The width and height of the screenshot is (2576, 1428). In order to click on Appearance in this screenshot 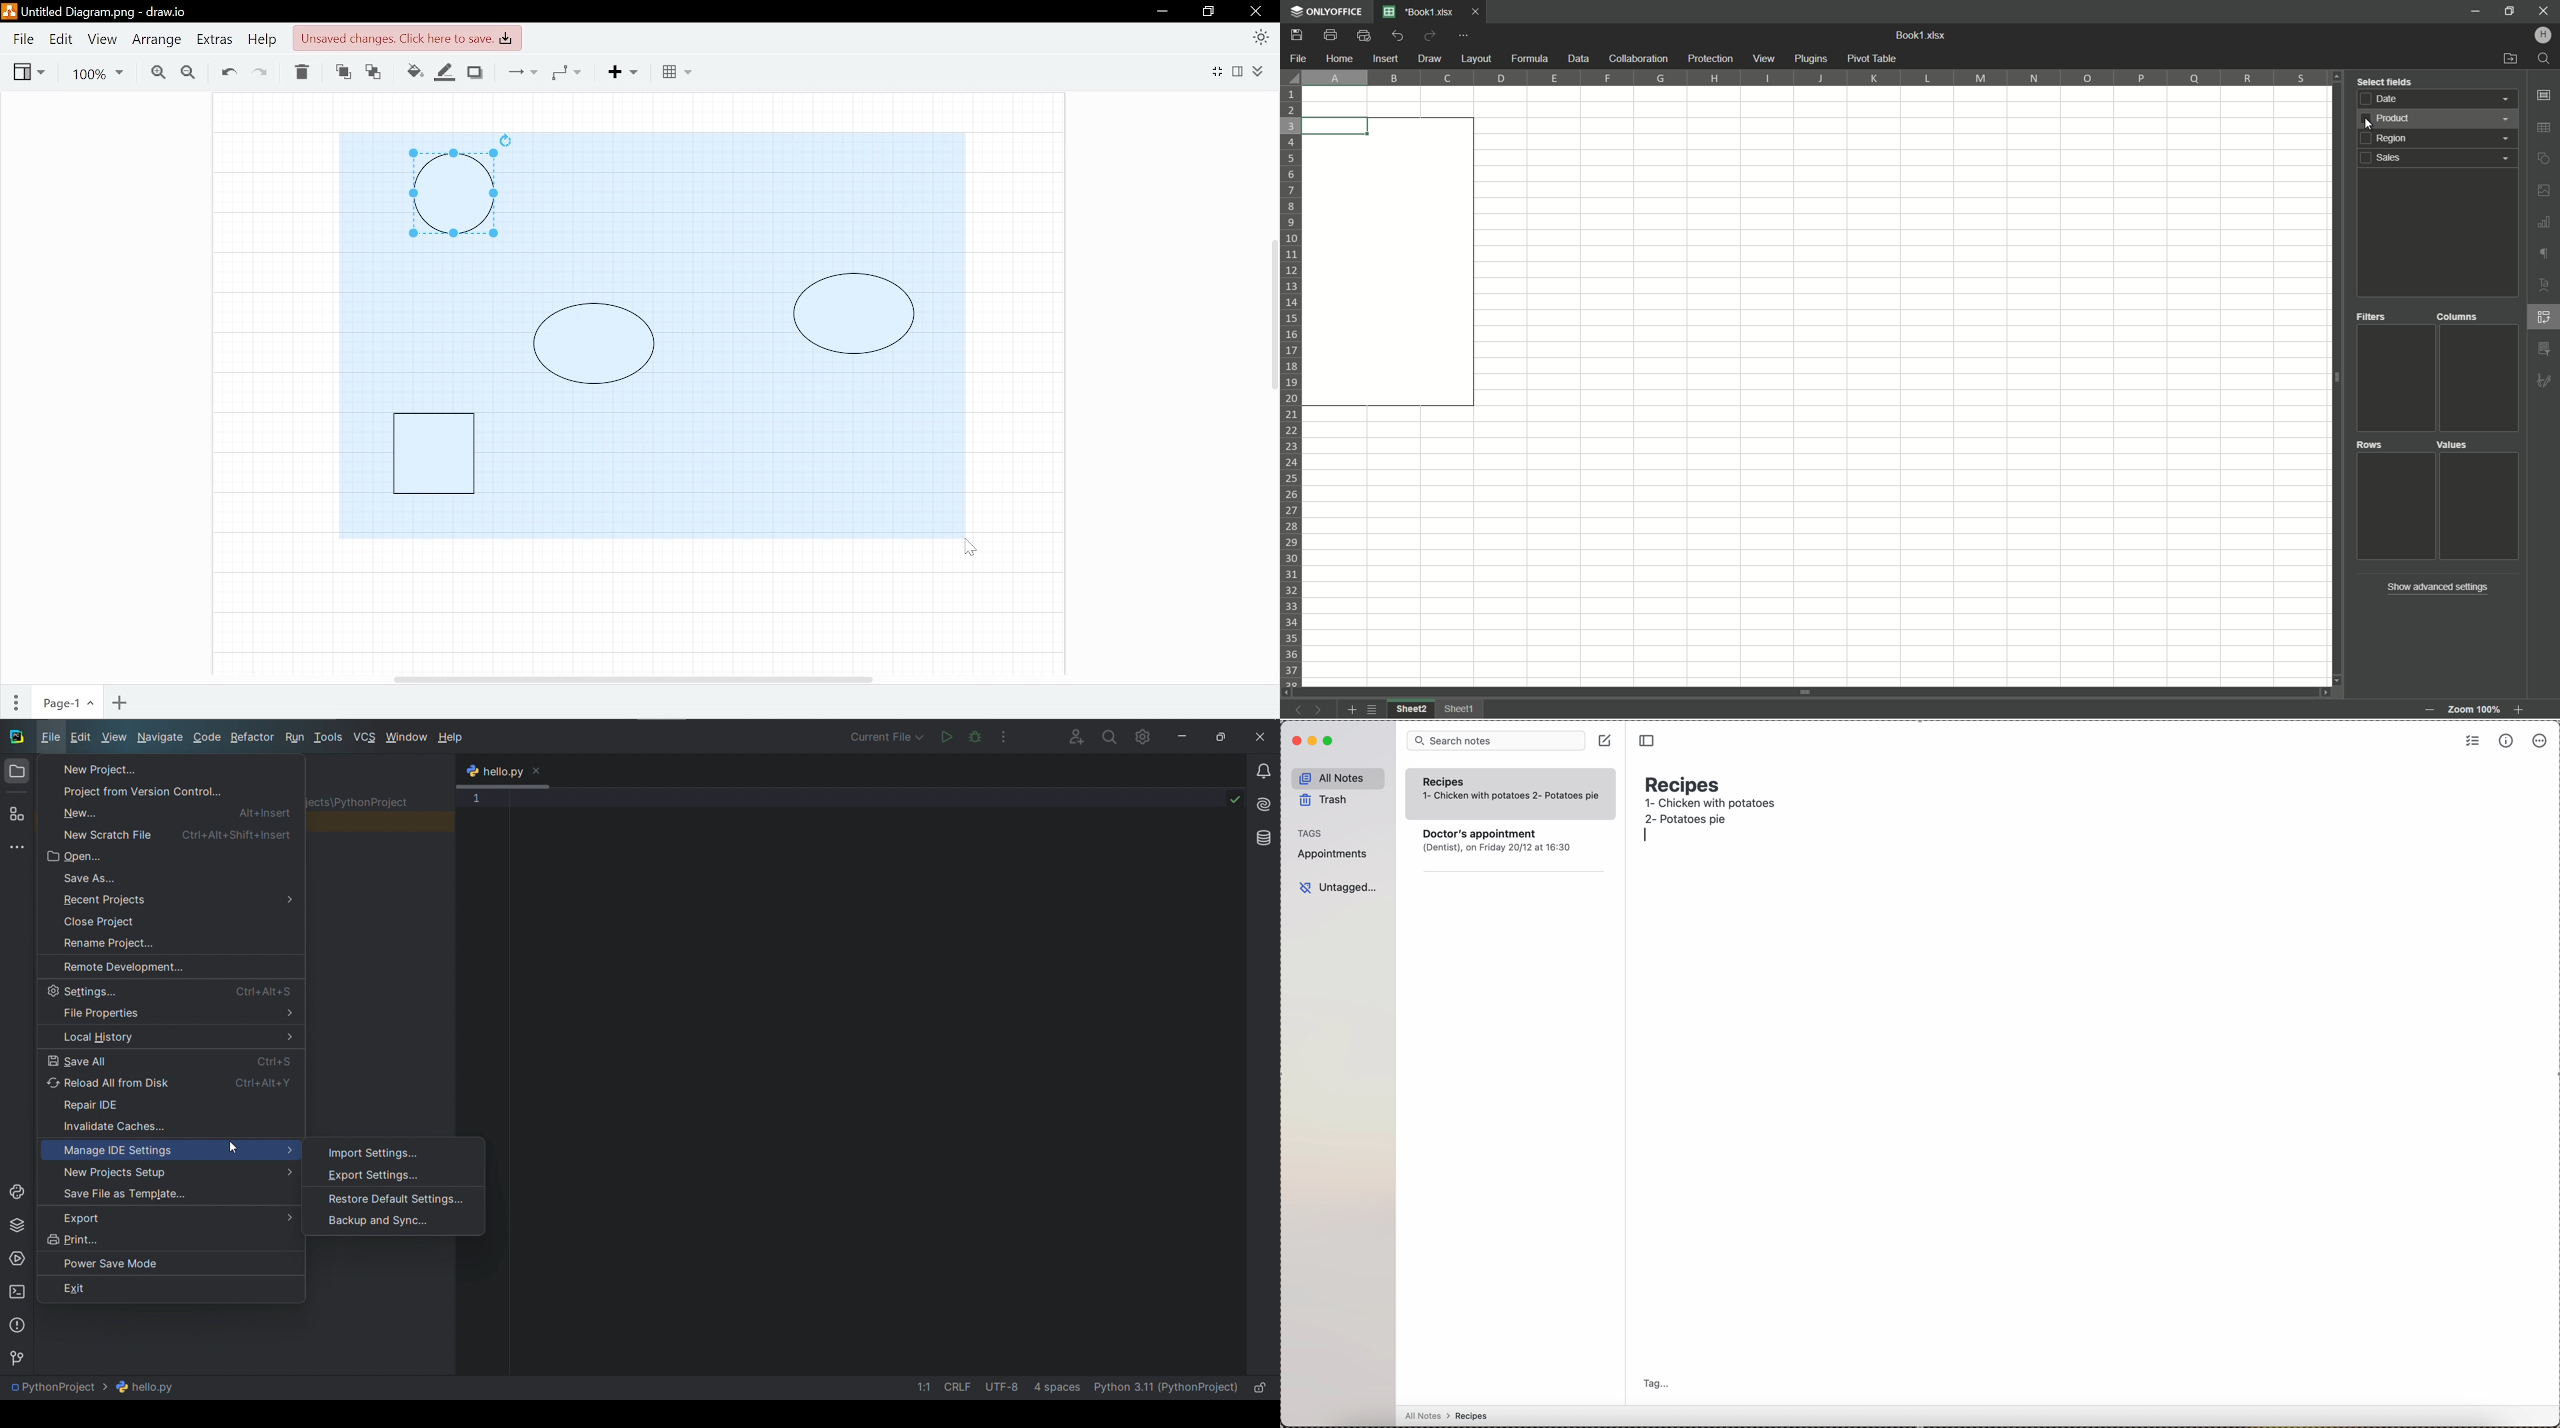, I will do `click(1262, 36)`.